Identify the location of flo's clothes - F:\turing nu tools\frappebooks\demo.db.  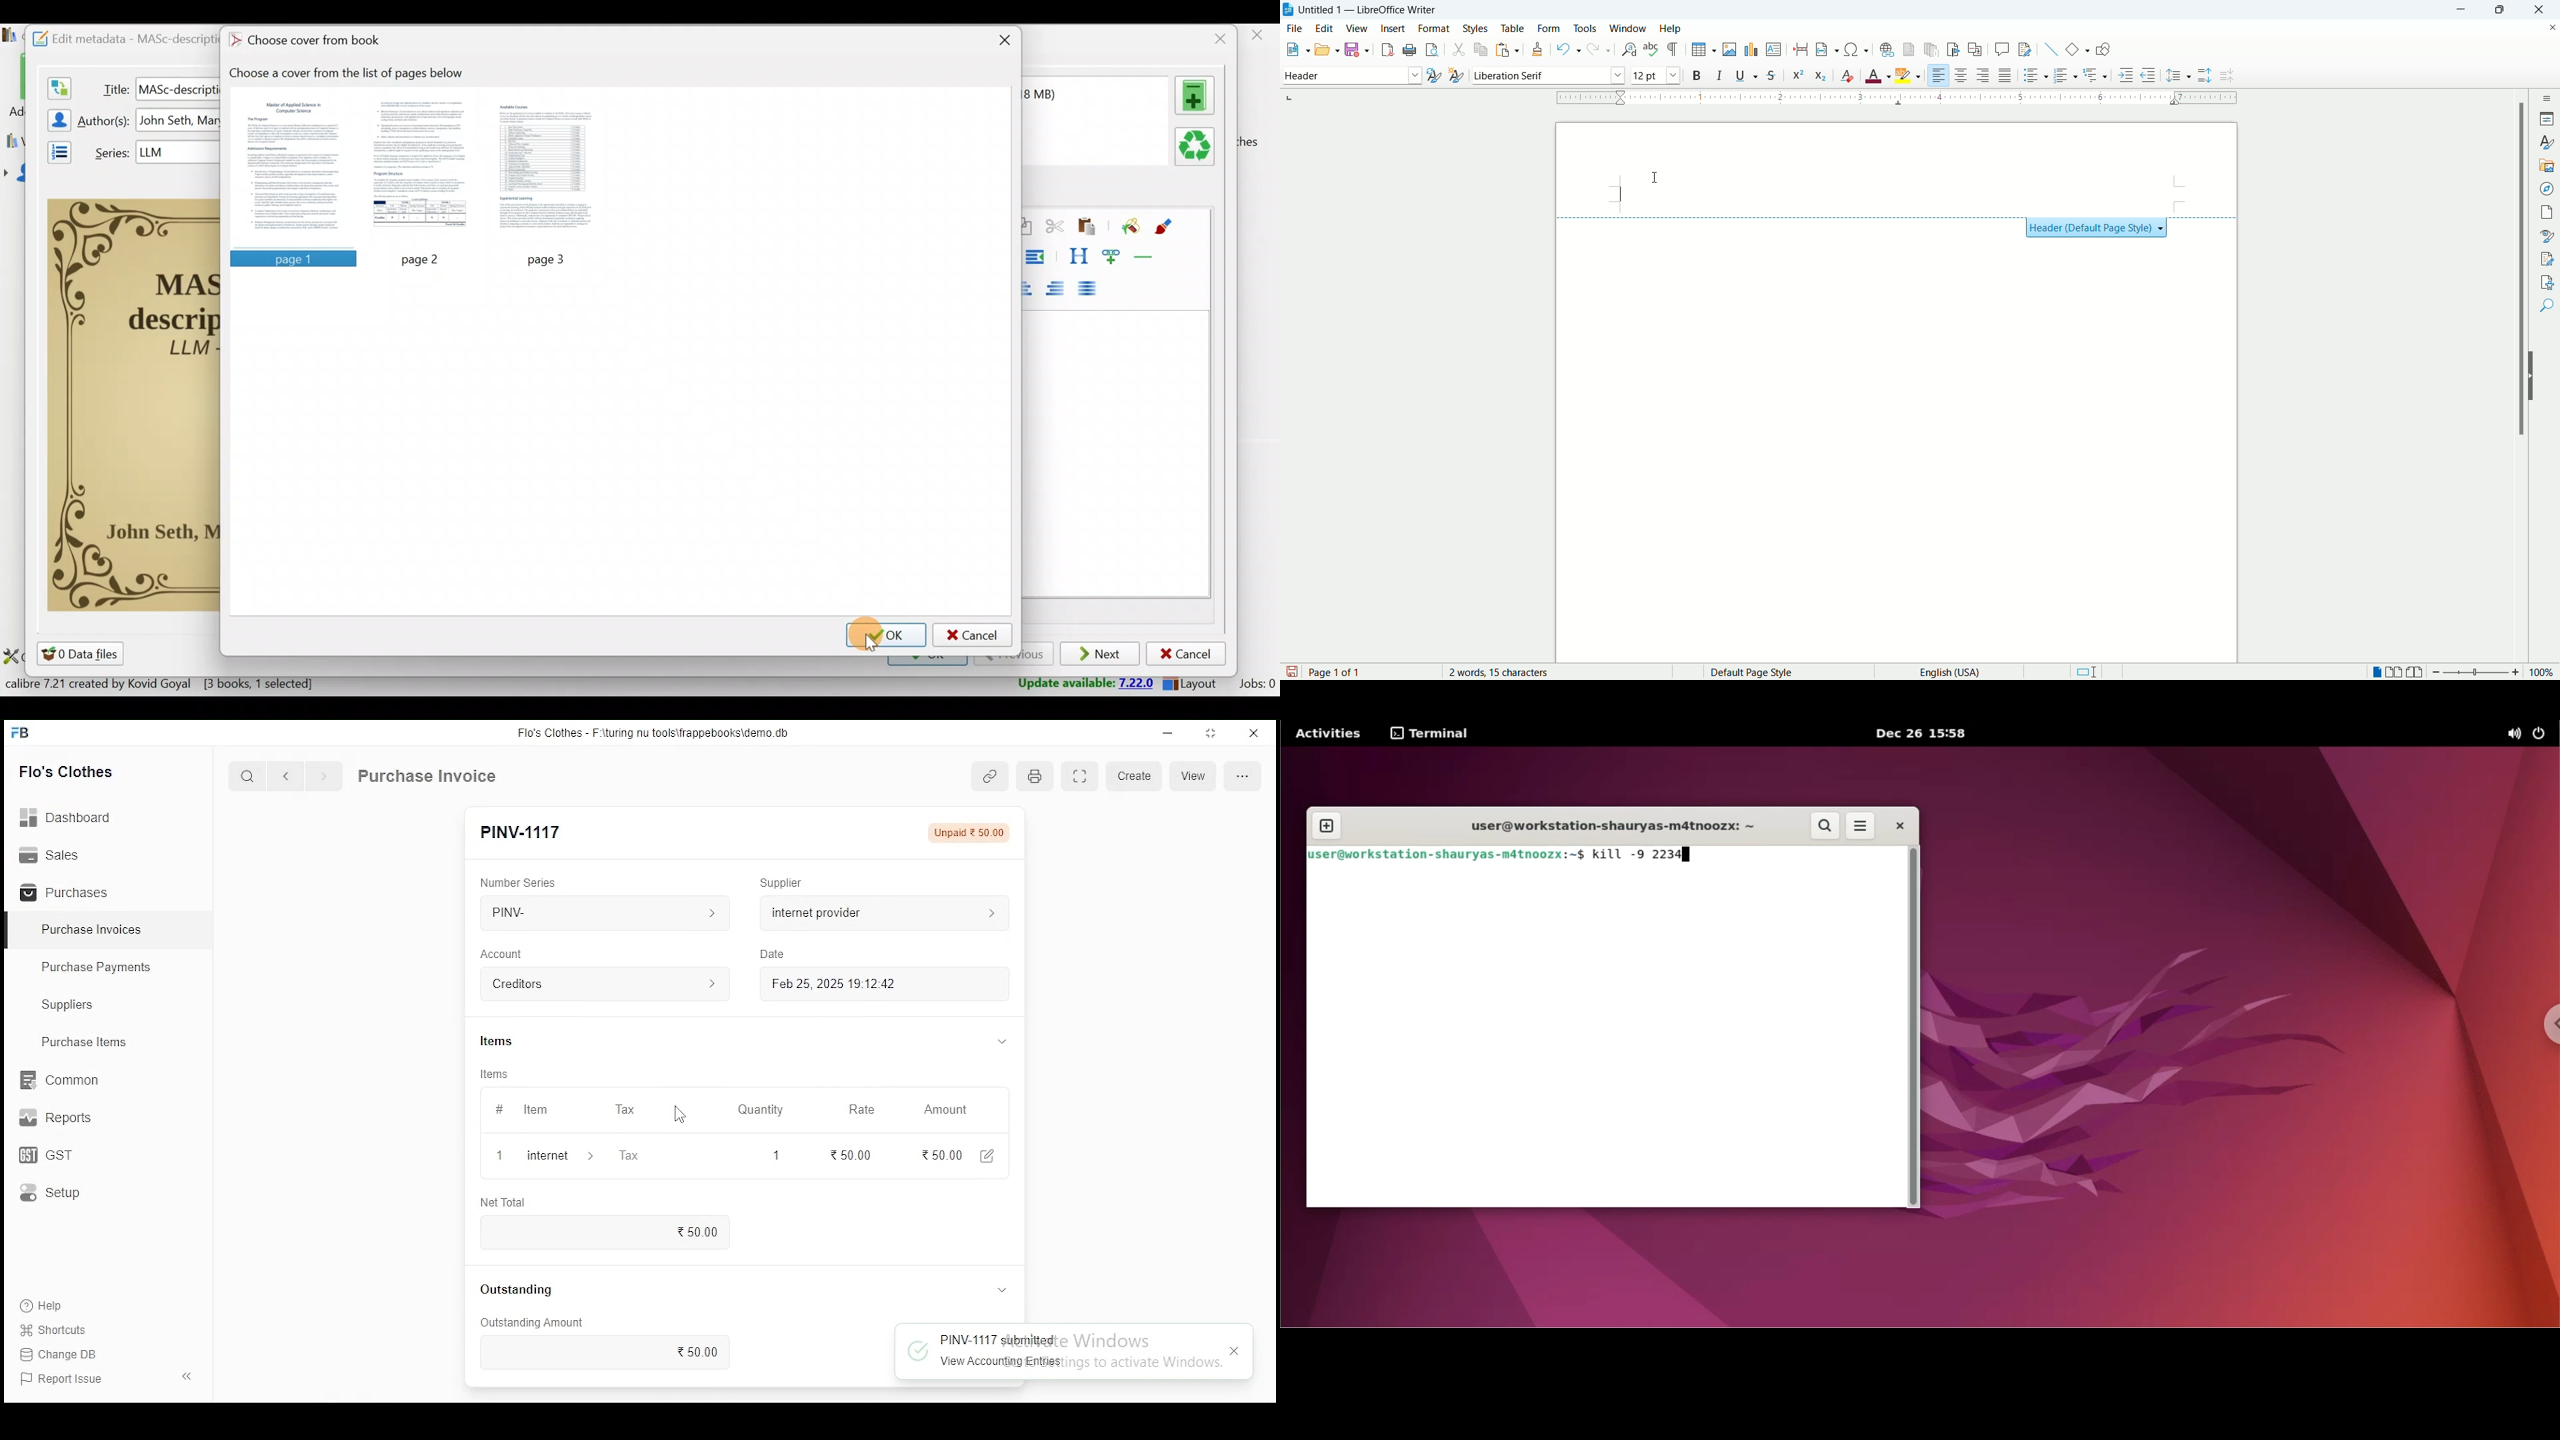
(654, 733).